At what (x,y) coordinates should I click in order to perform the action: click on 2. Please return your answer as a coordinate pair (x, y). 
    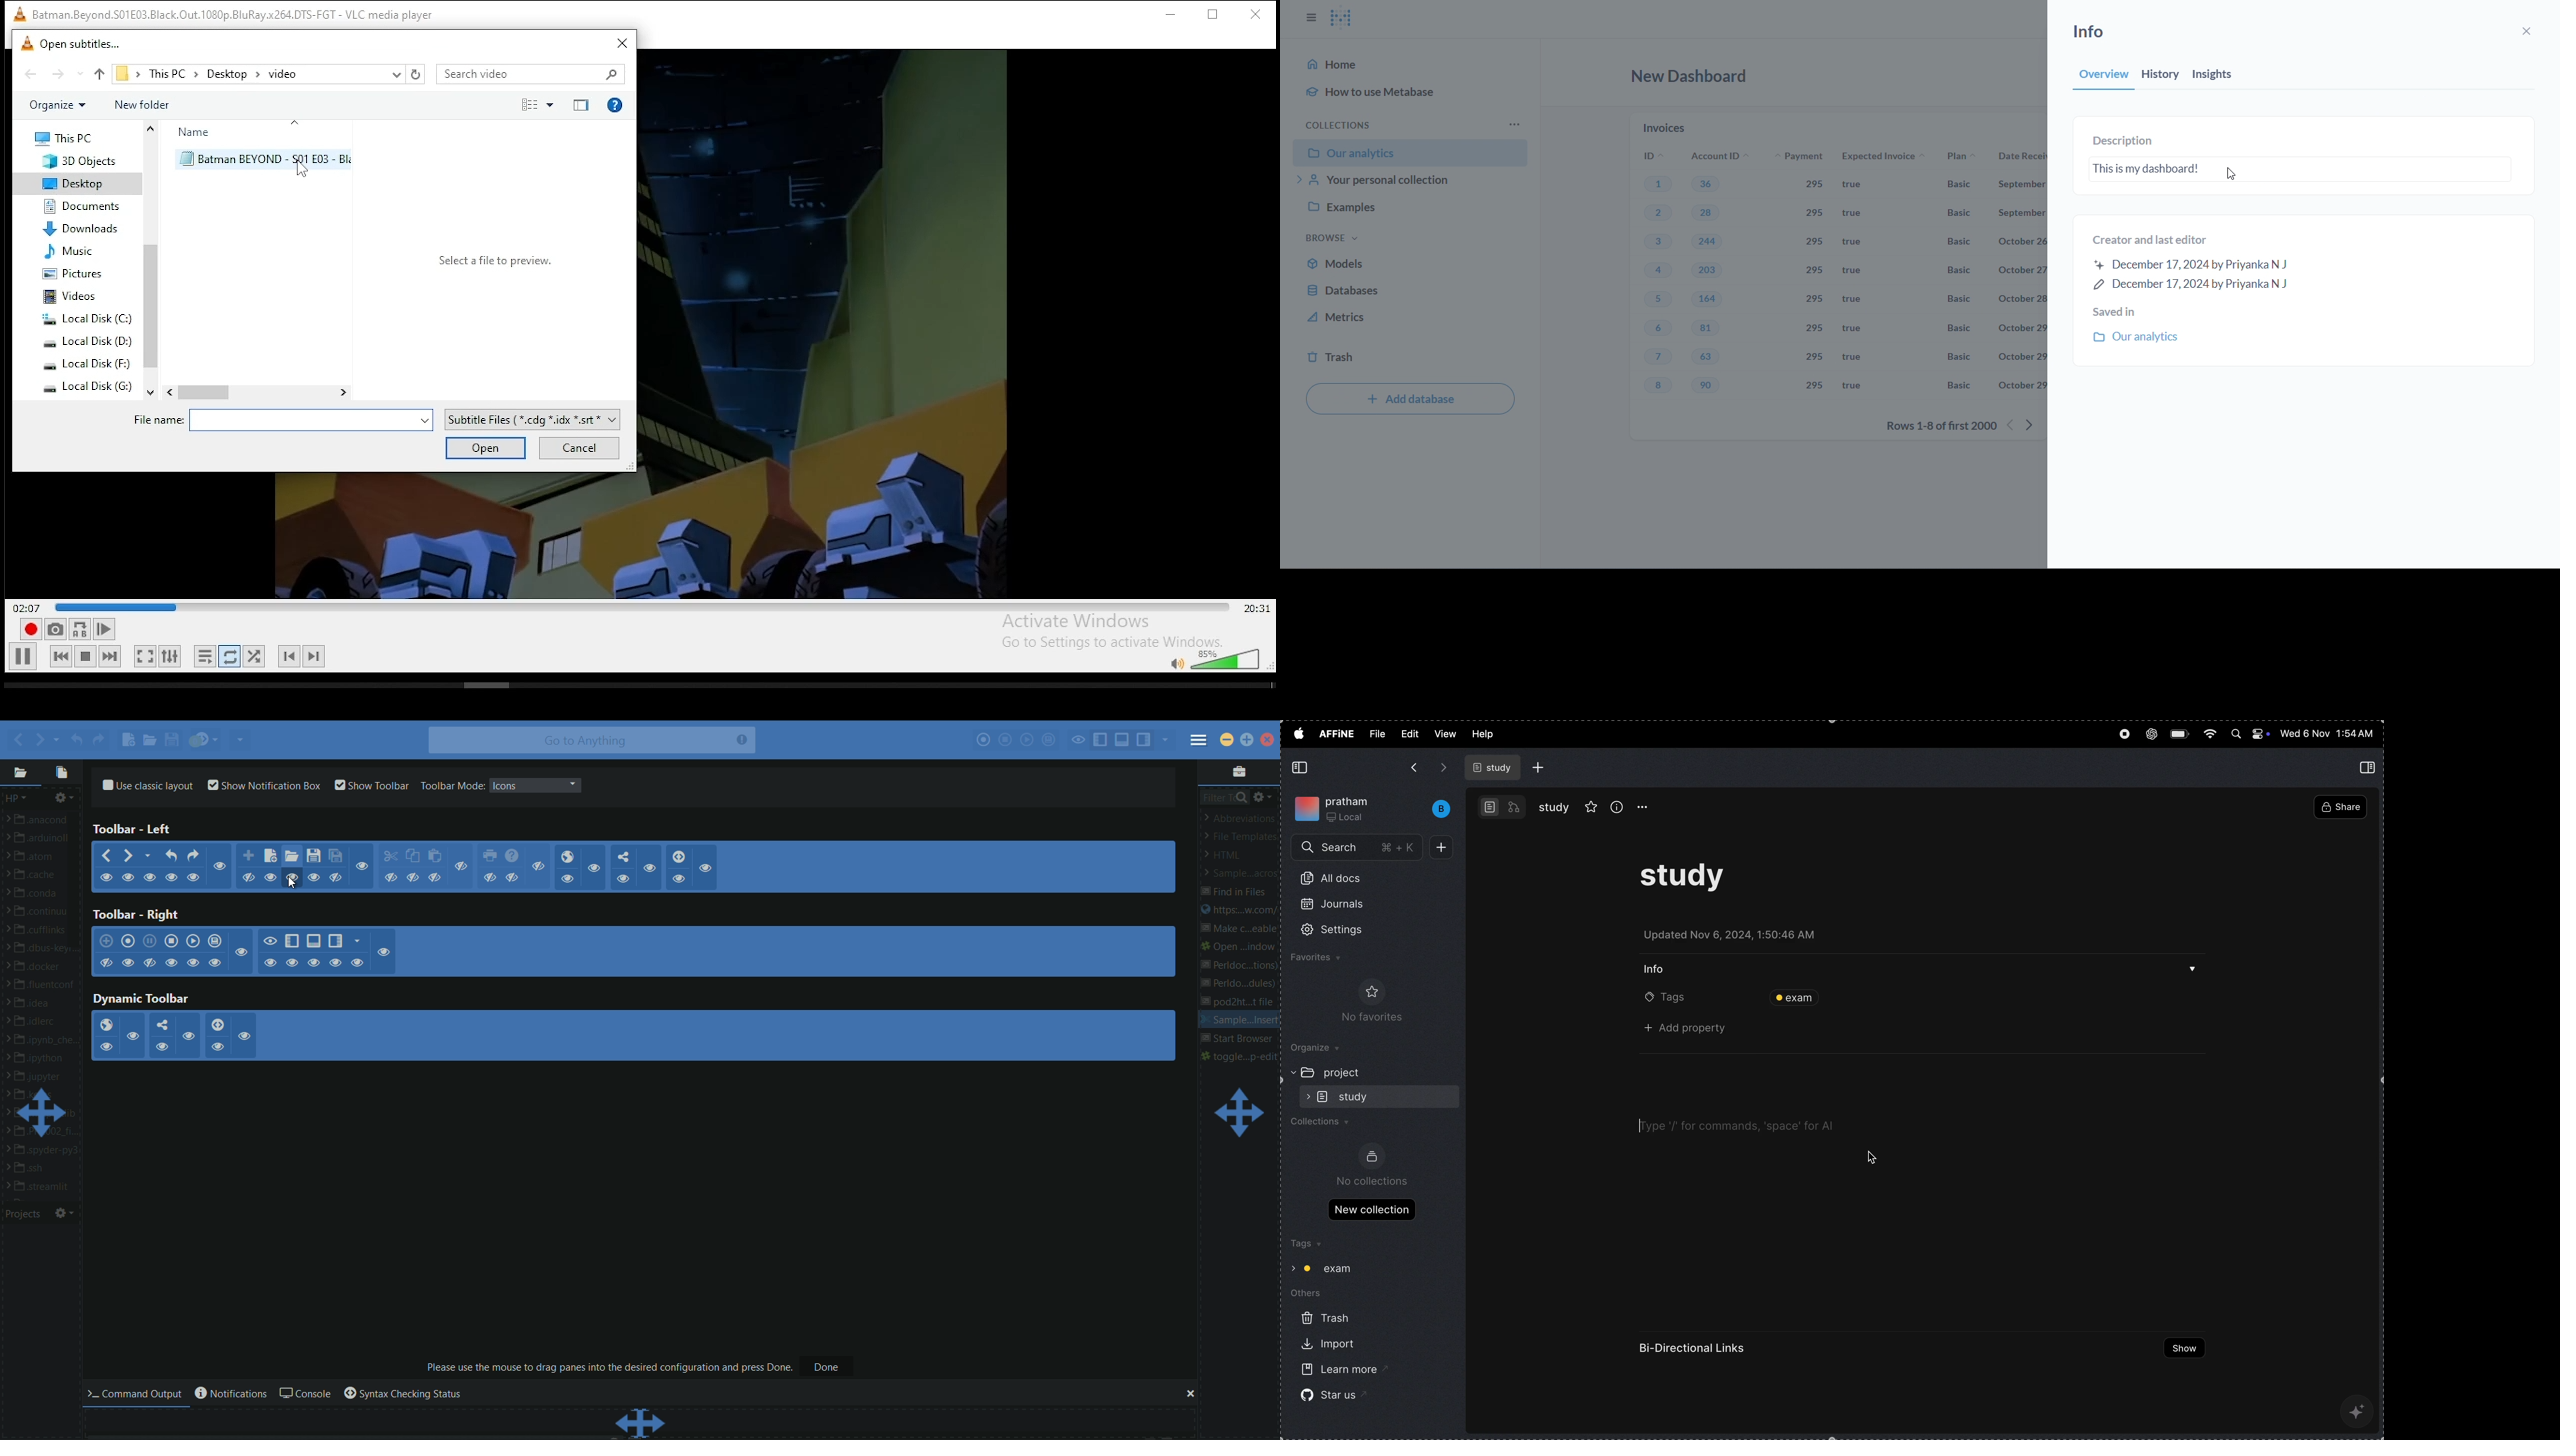
    Looking at the image, I should click on (1659, 213).